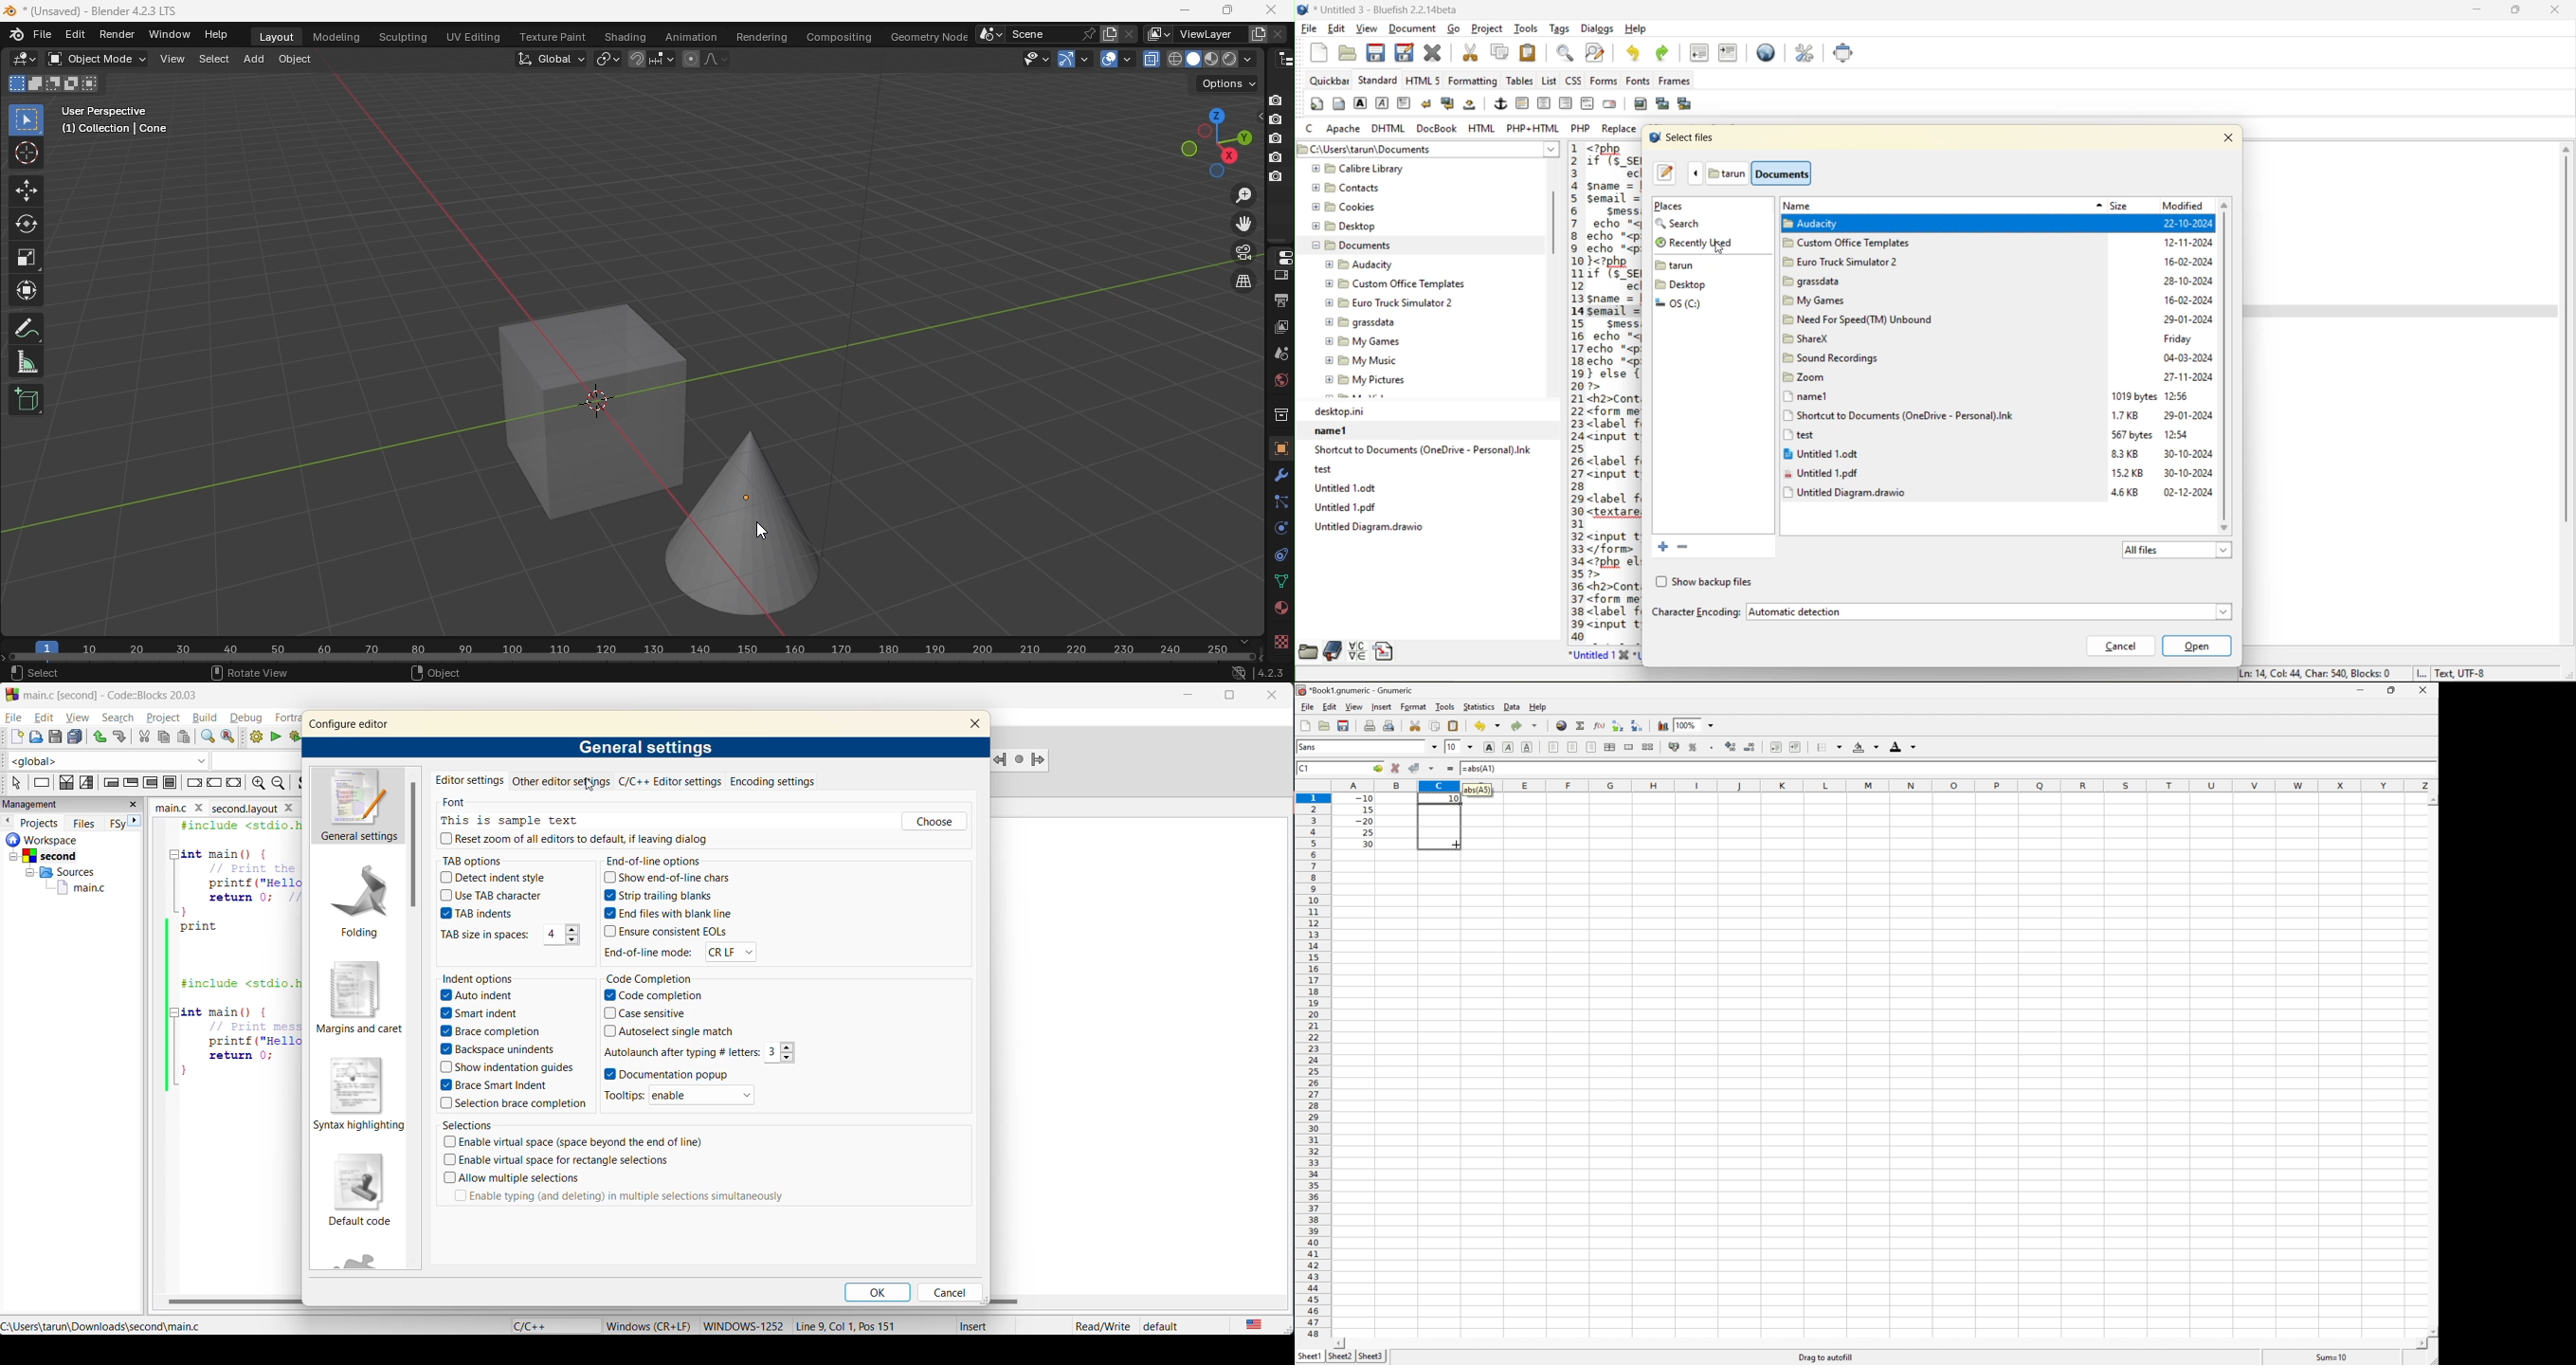  Describe the element at coordinates (1695, 612) in the screenshot. I see `character encoding` at that location.